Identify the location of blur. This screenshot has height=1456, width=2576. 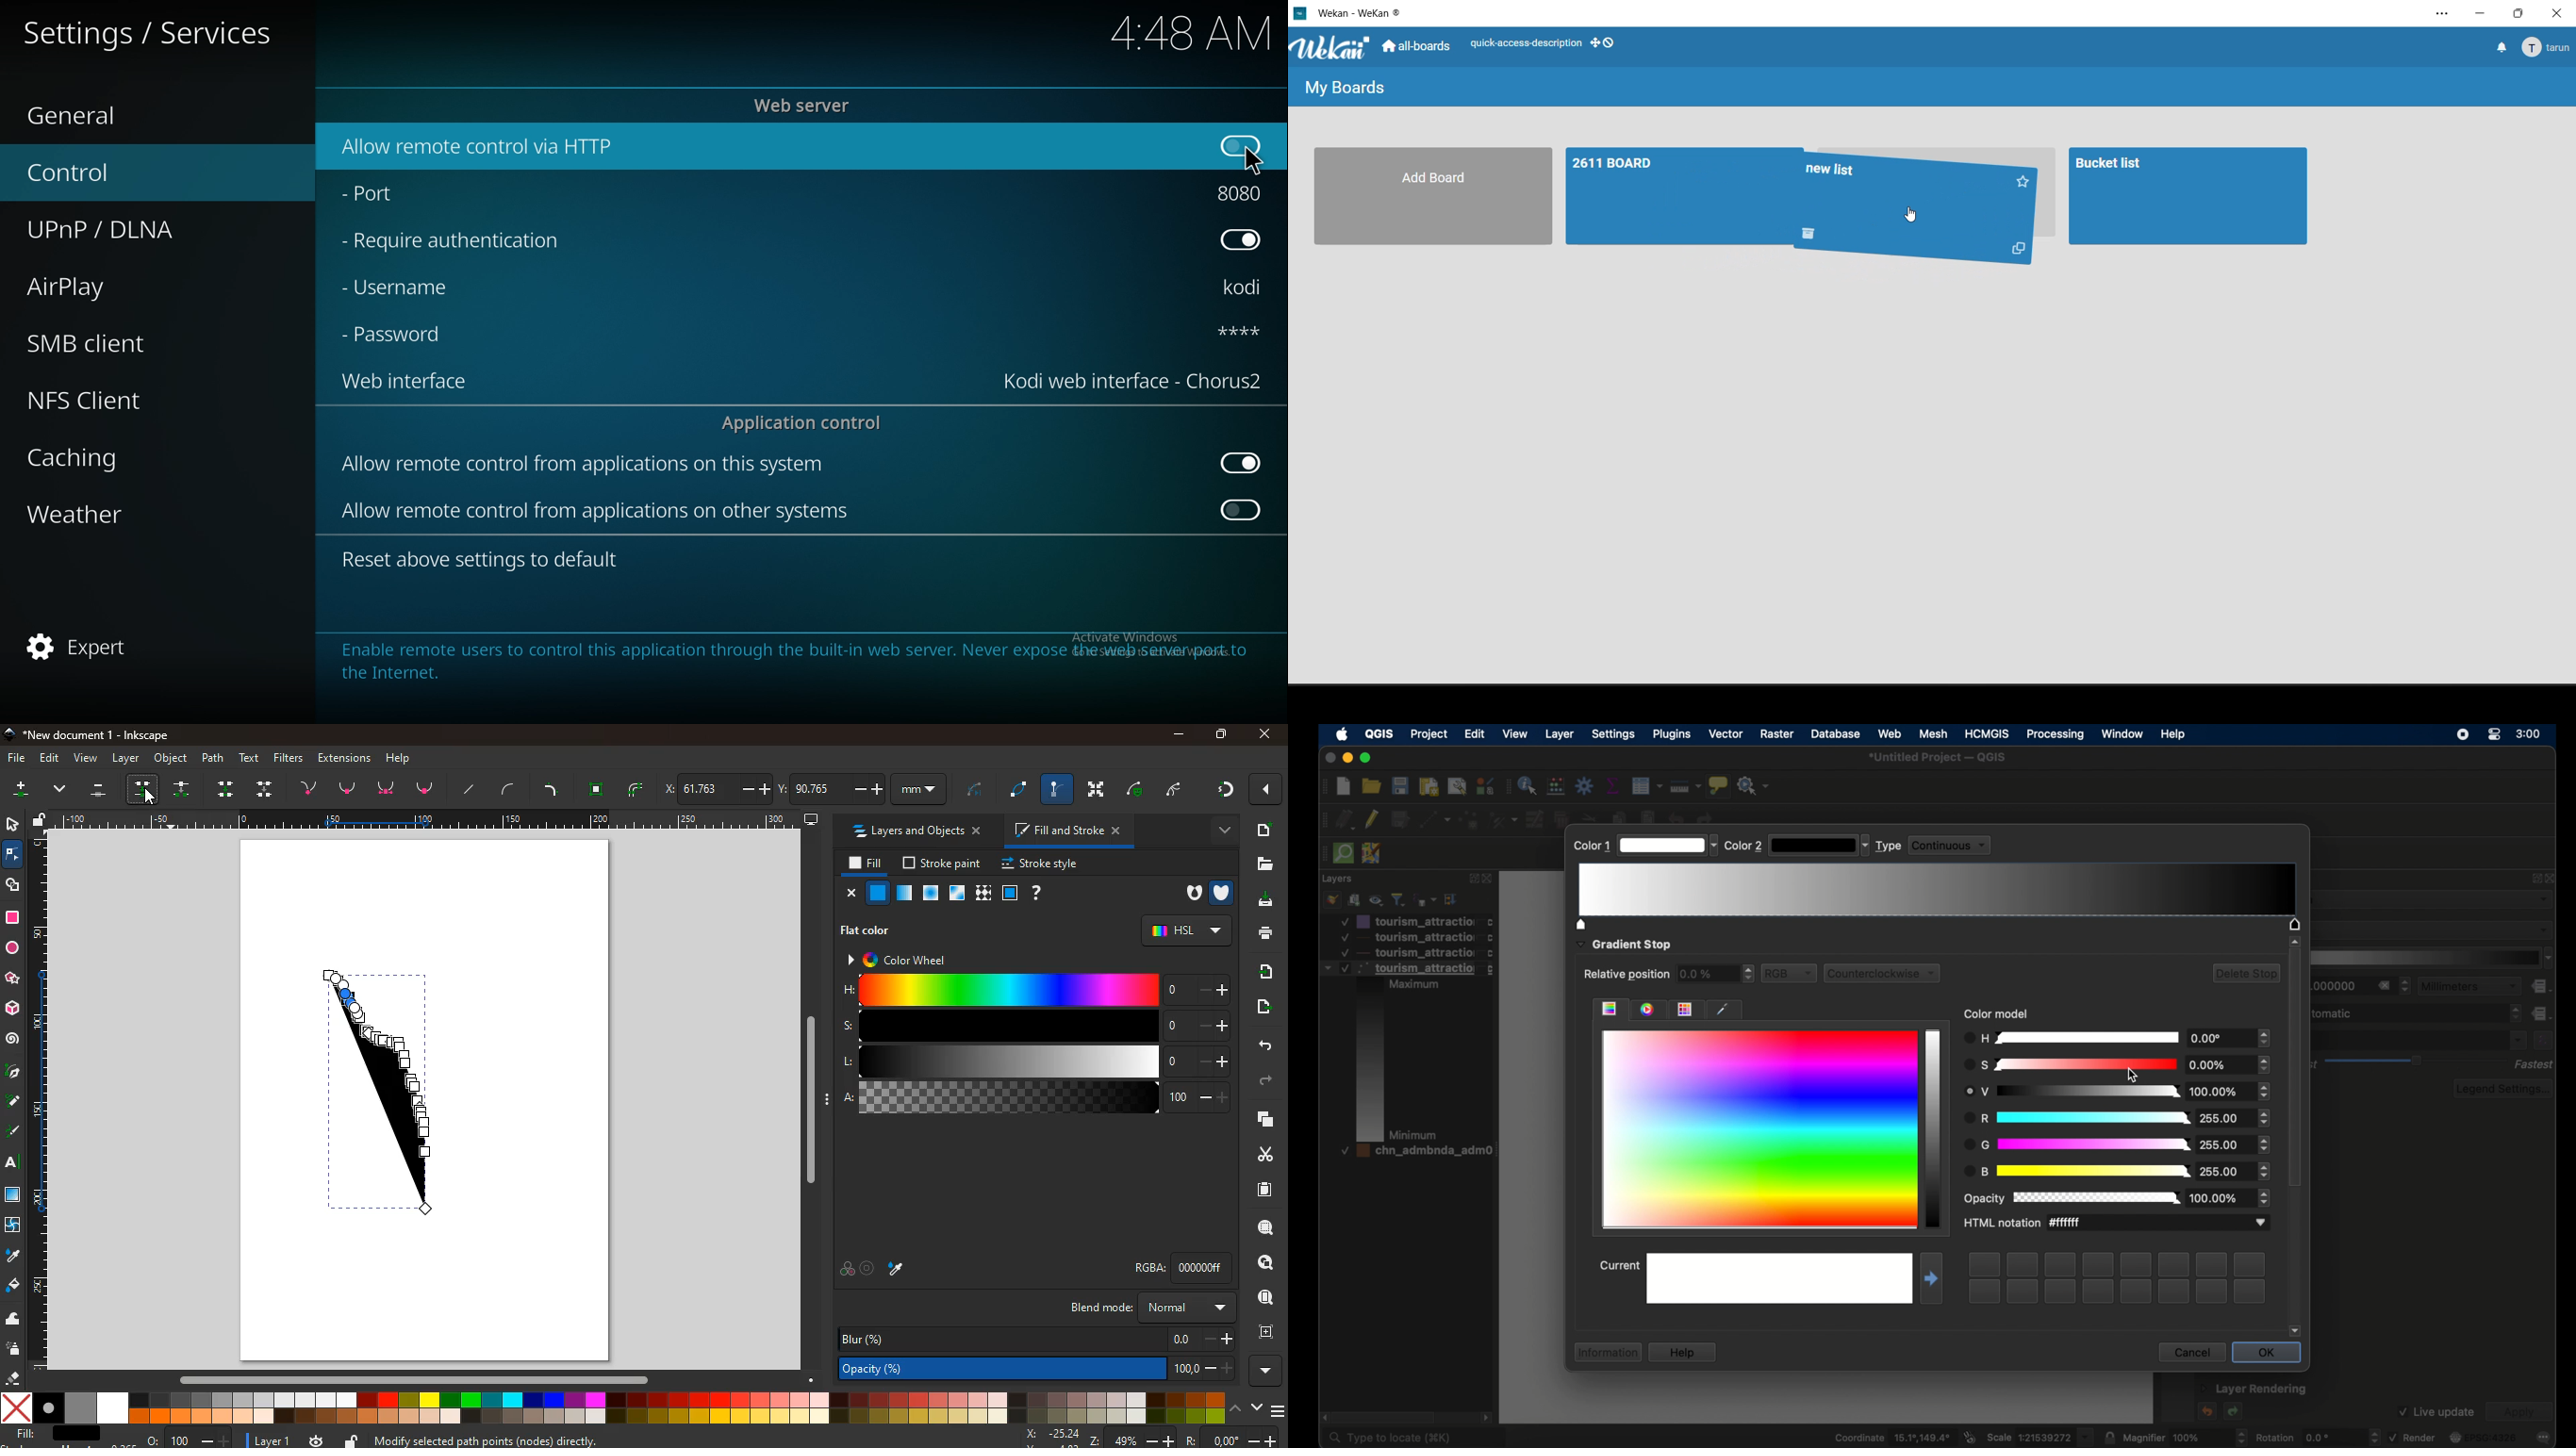
(1036, 1340).